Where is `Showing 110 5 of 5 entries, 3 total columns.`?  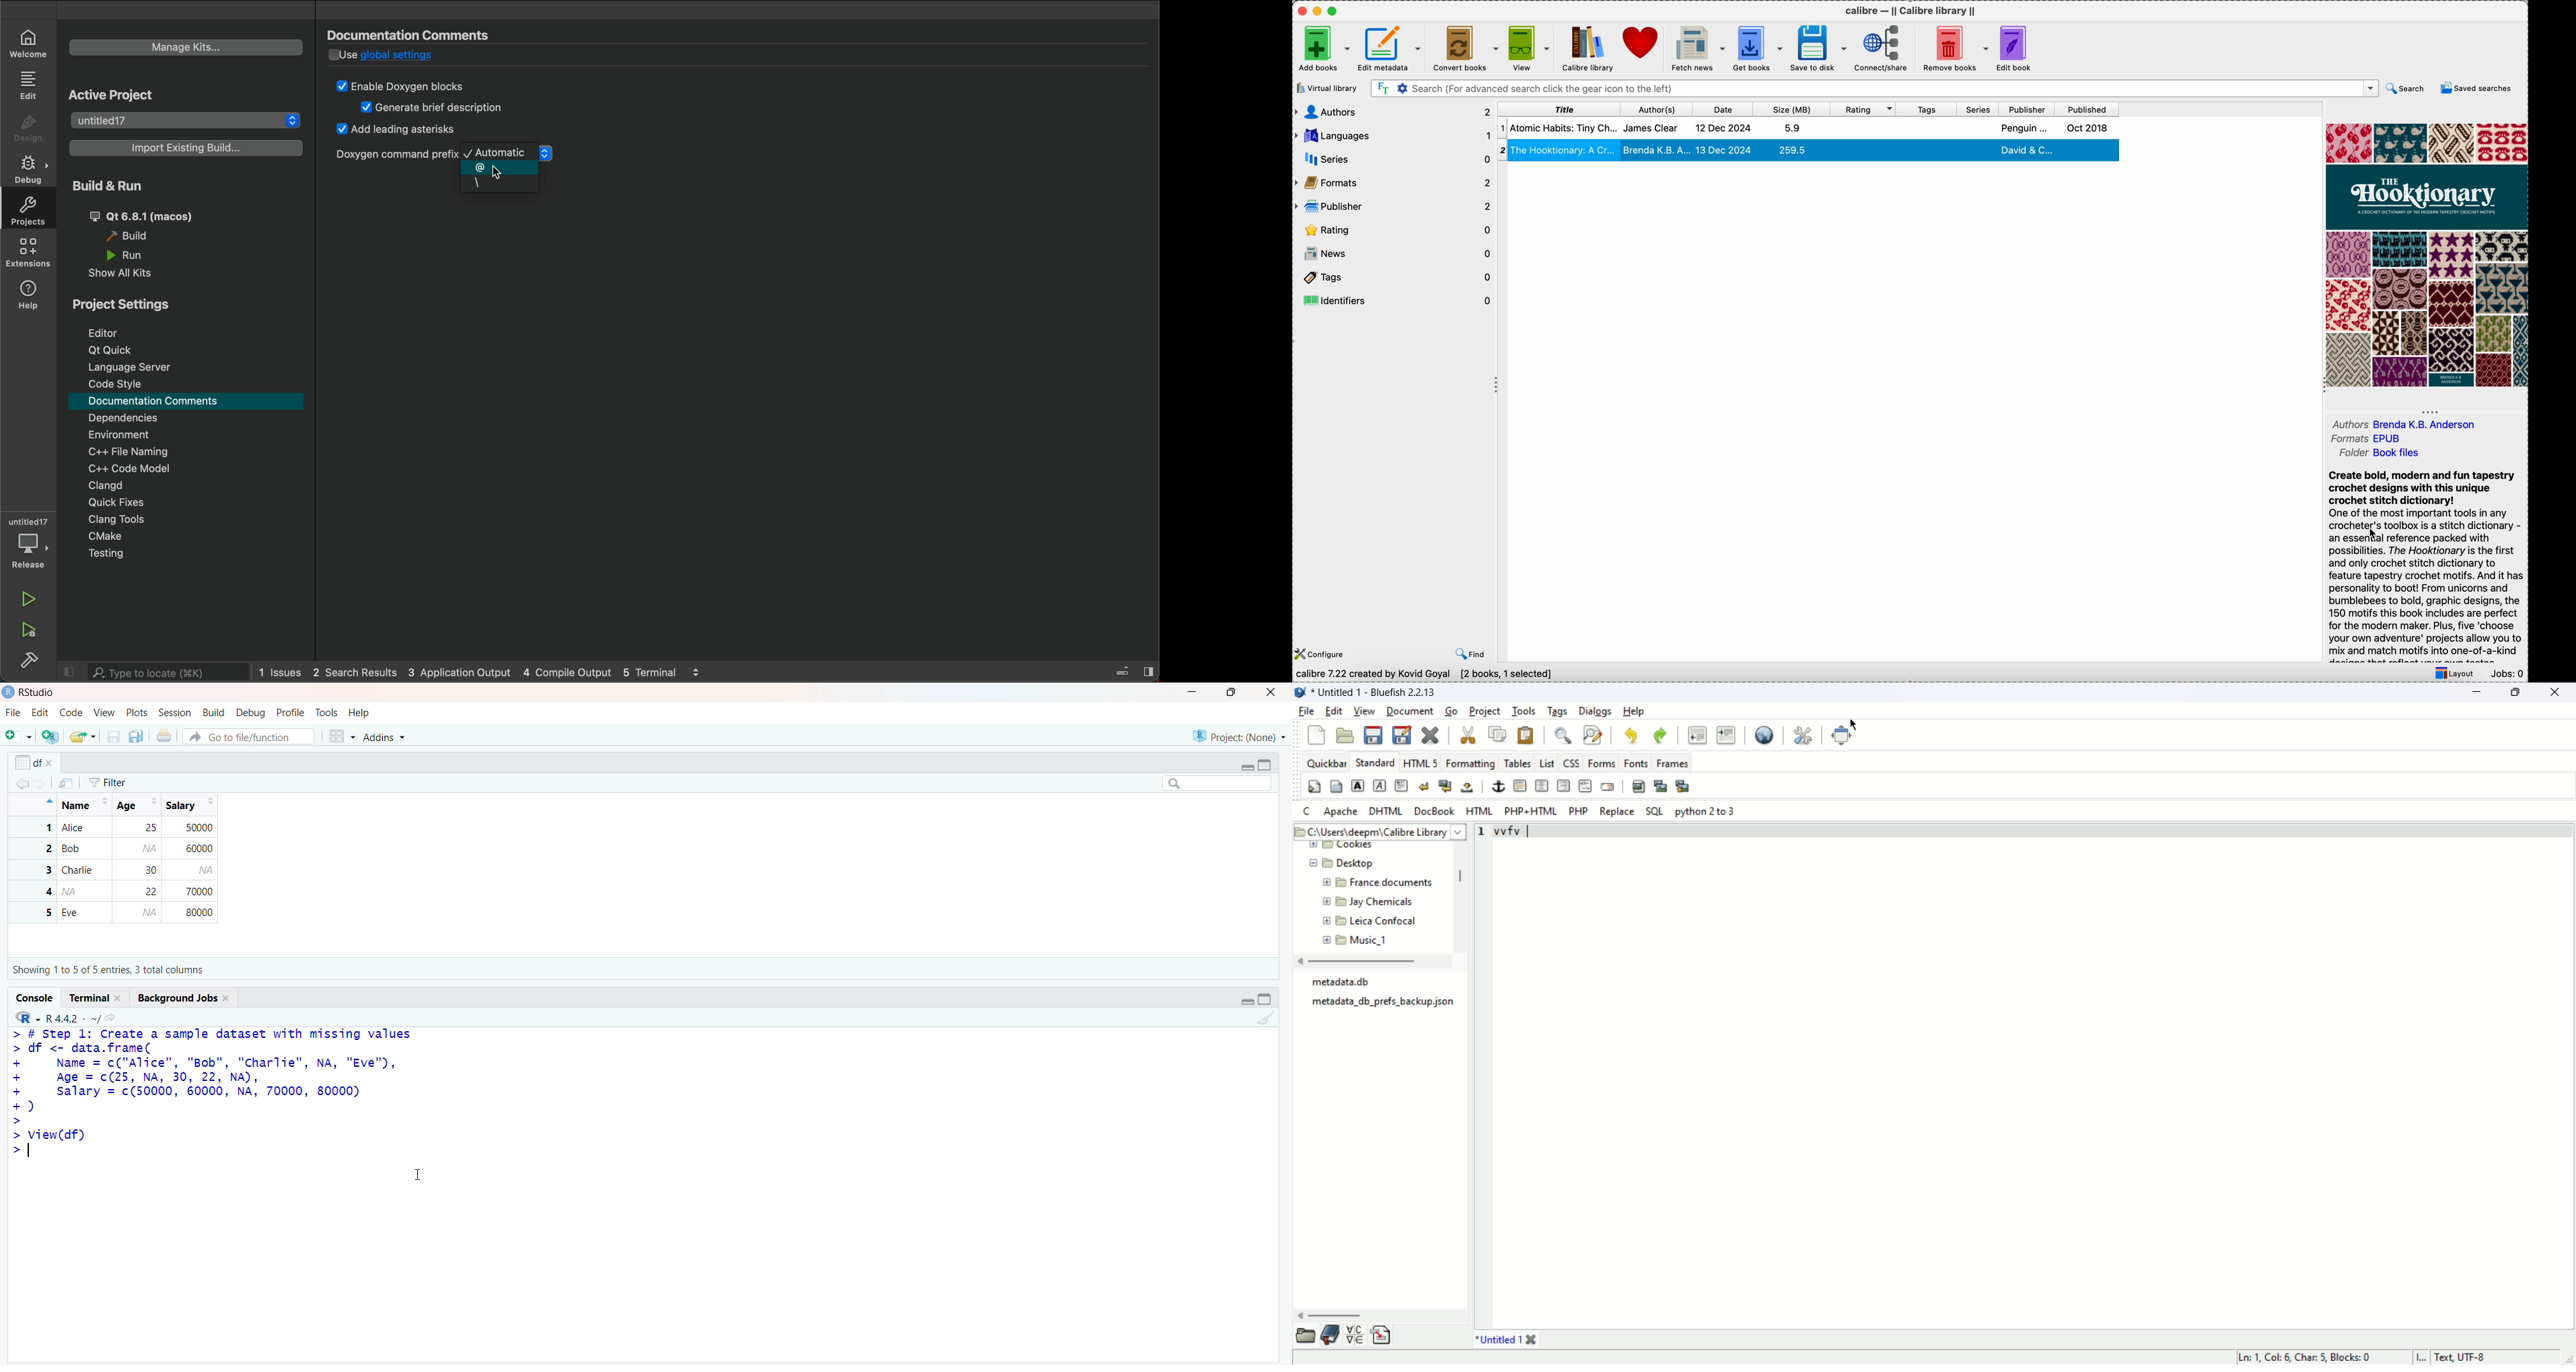
Showing 110 5 of 5 entries, 3 total columns. is located at coordinates (111, 970).